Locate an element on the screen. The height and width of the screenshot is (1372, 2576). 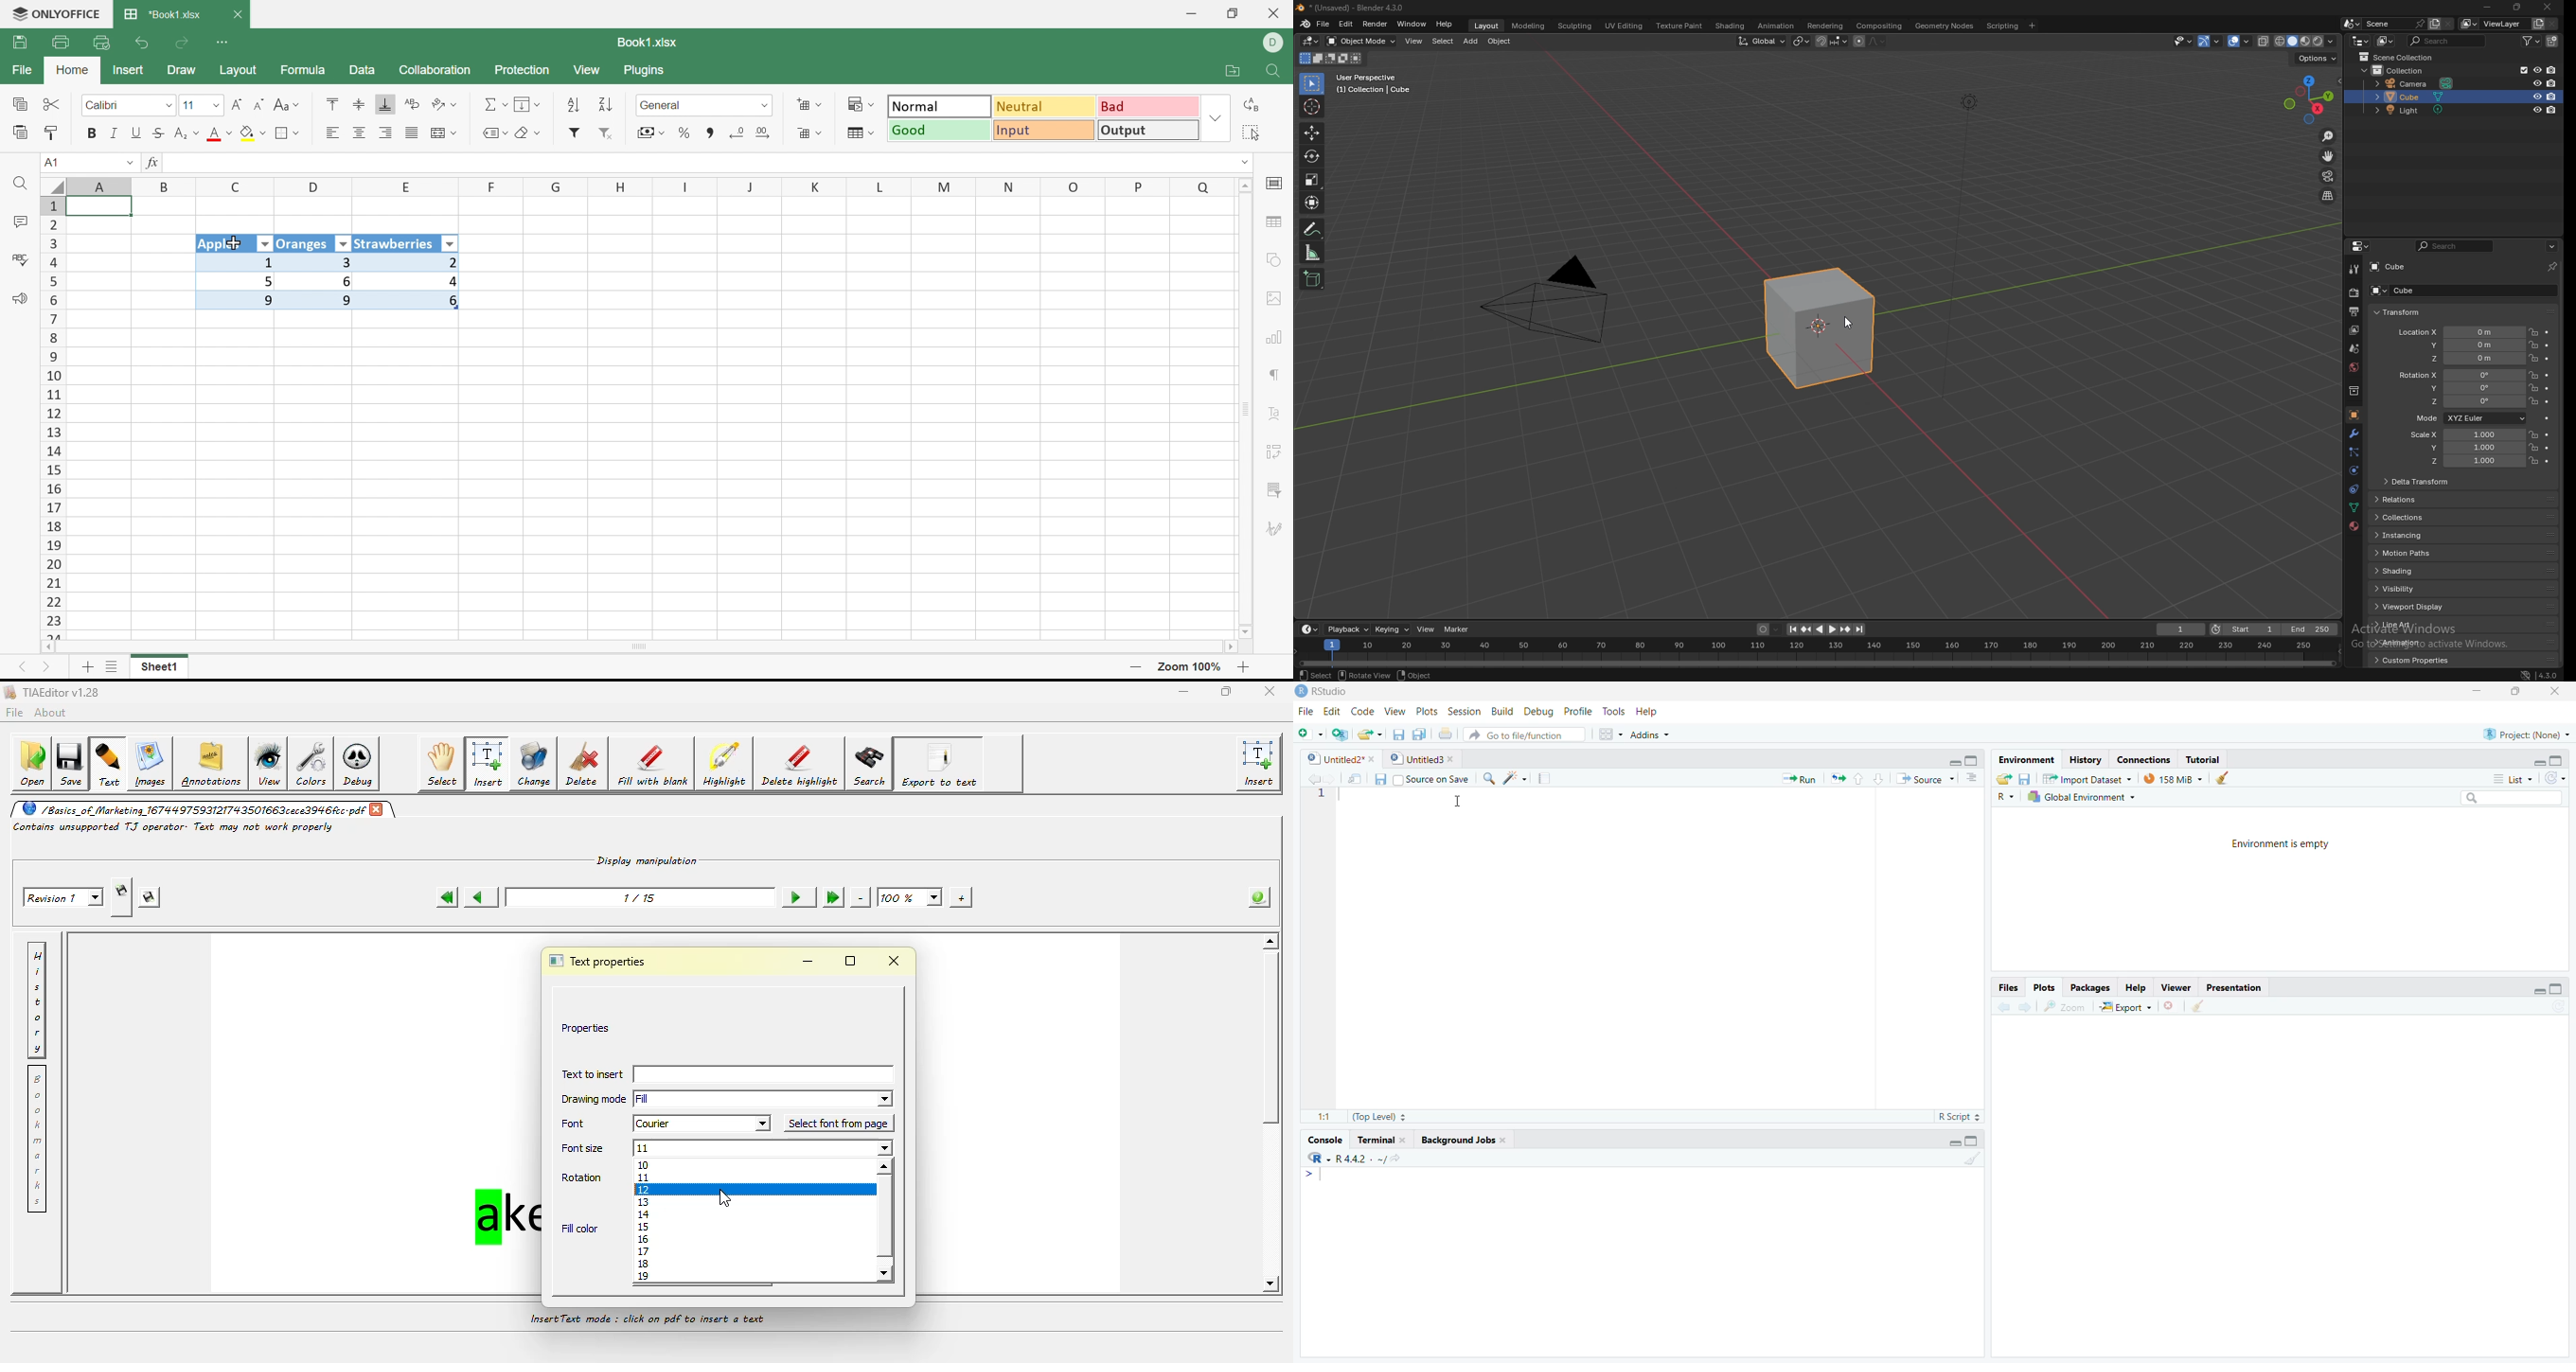
motion paths is located at coordinates (2410, 553).